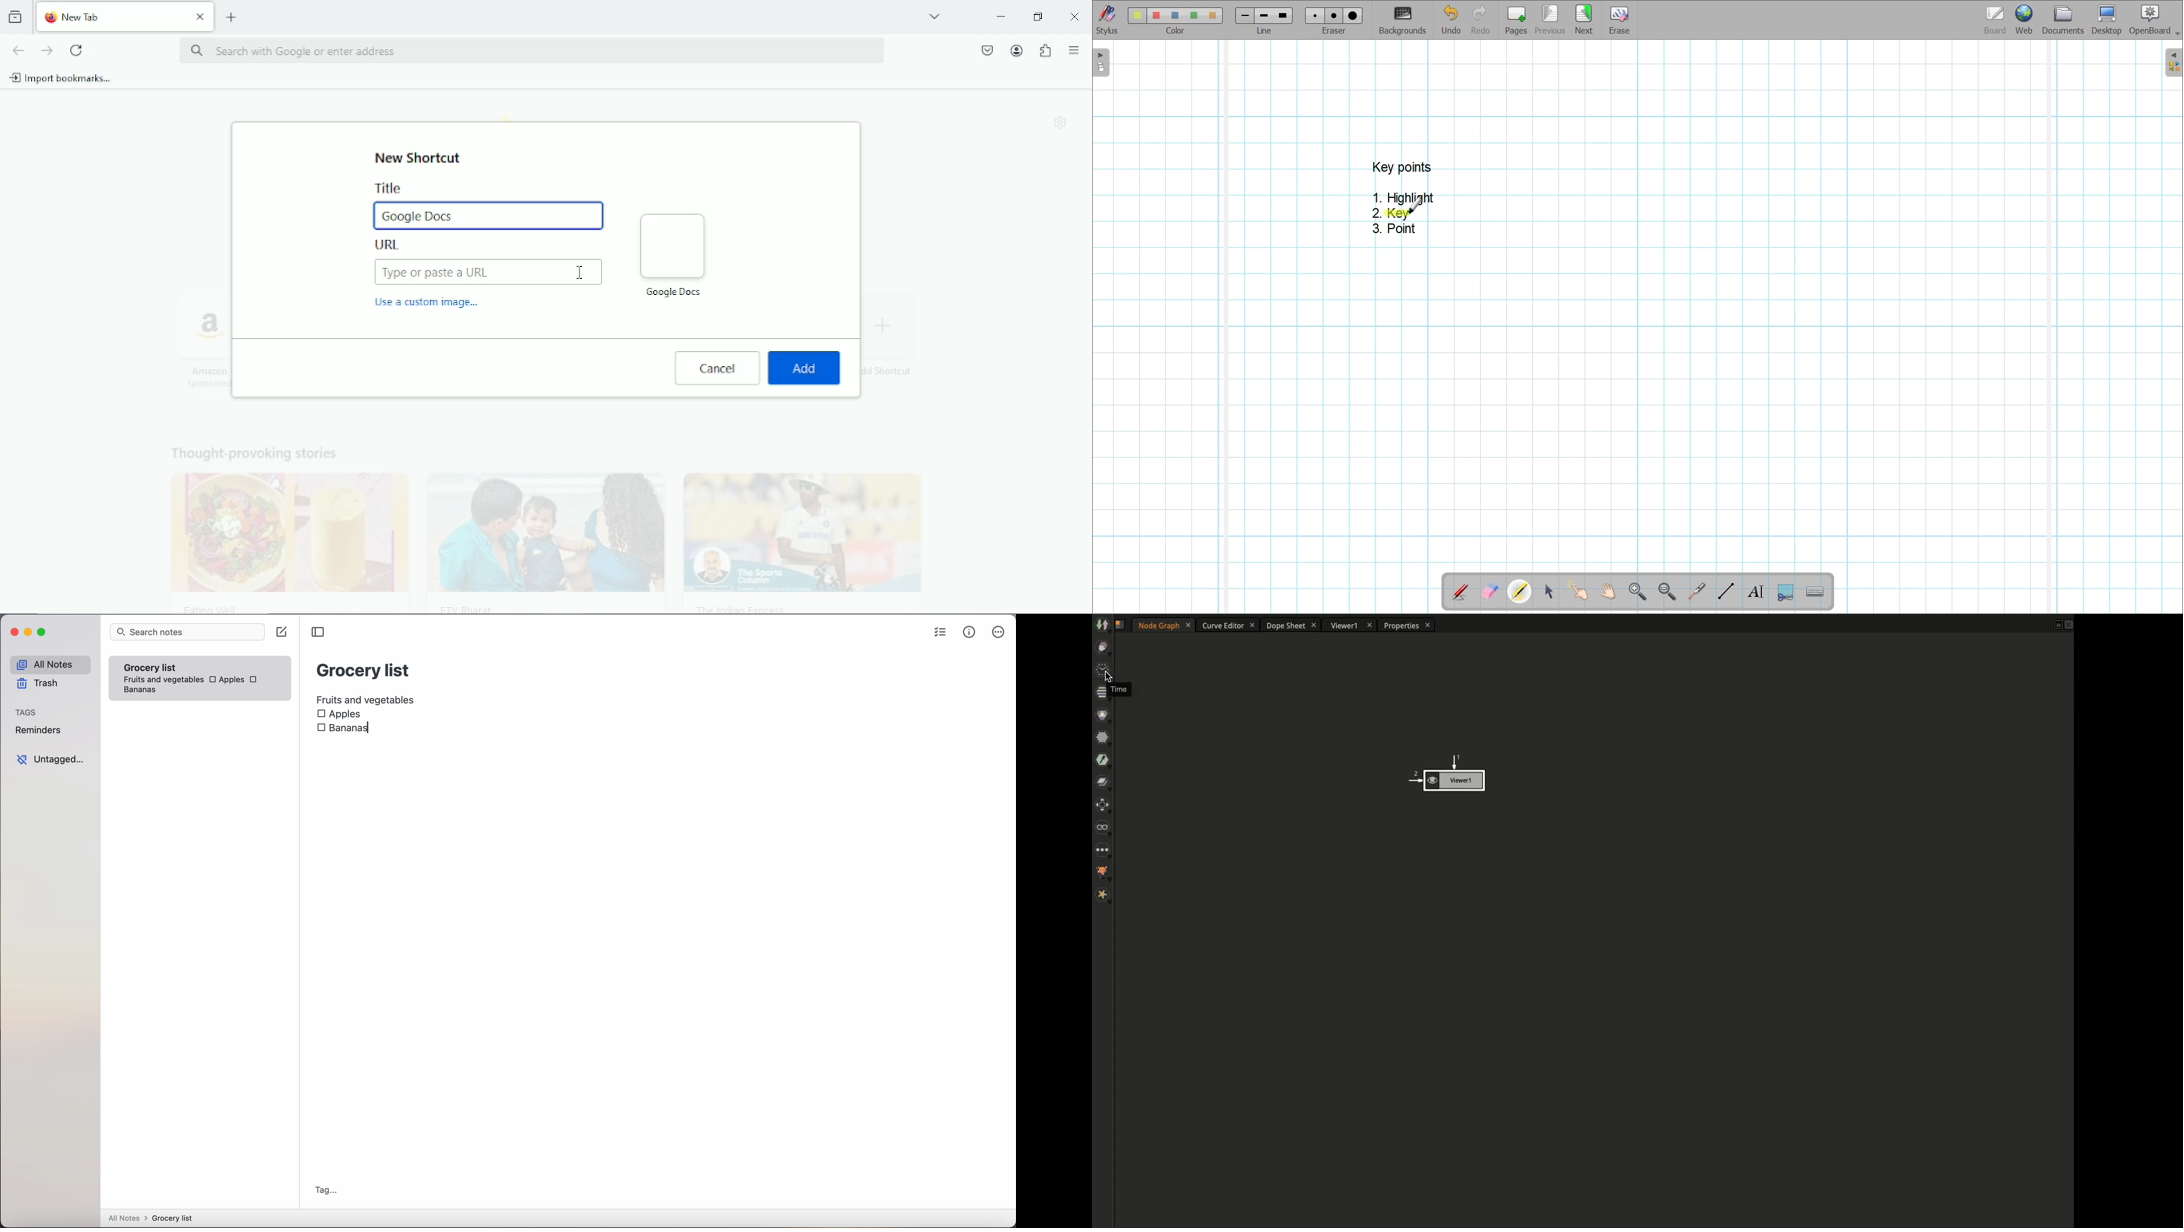 The image size is (2184, 1232). Describe the element at coordinates (2155, 20) in the screenshot. I see `OpenBoard` at that location.